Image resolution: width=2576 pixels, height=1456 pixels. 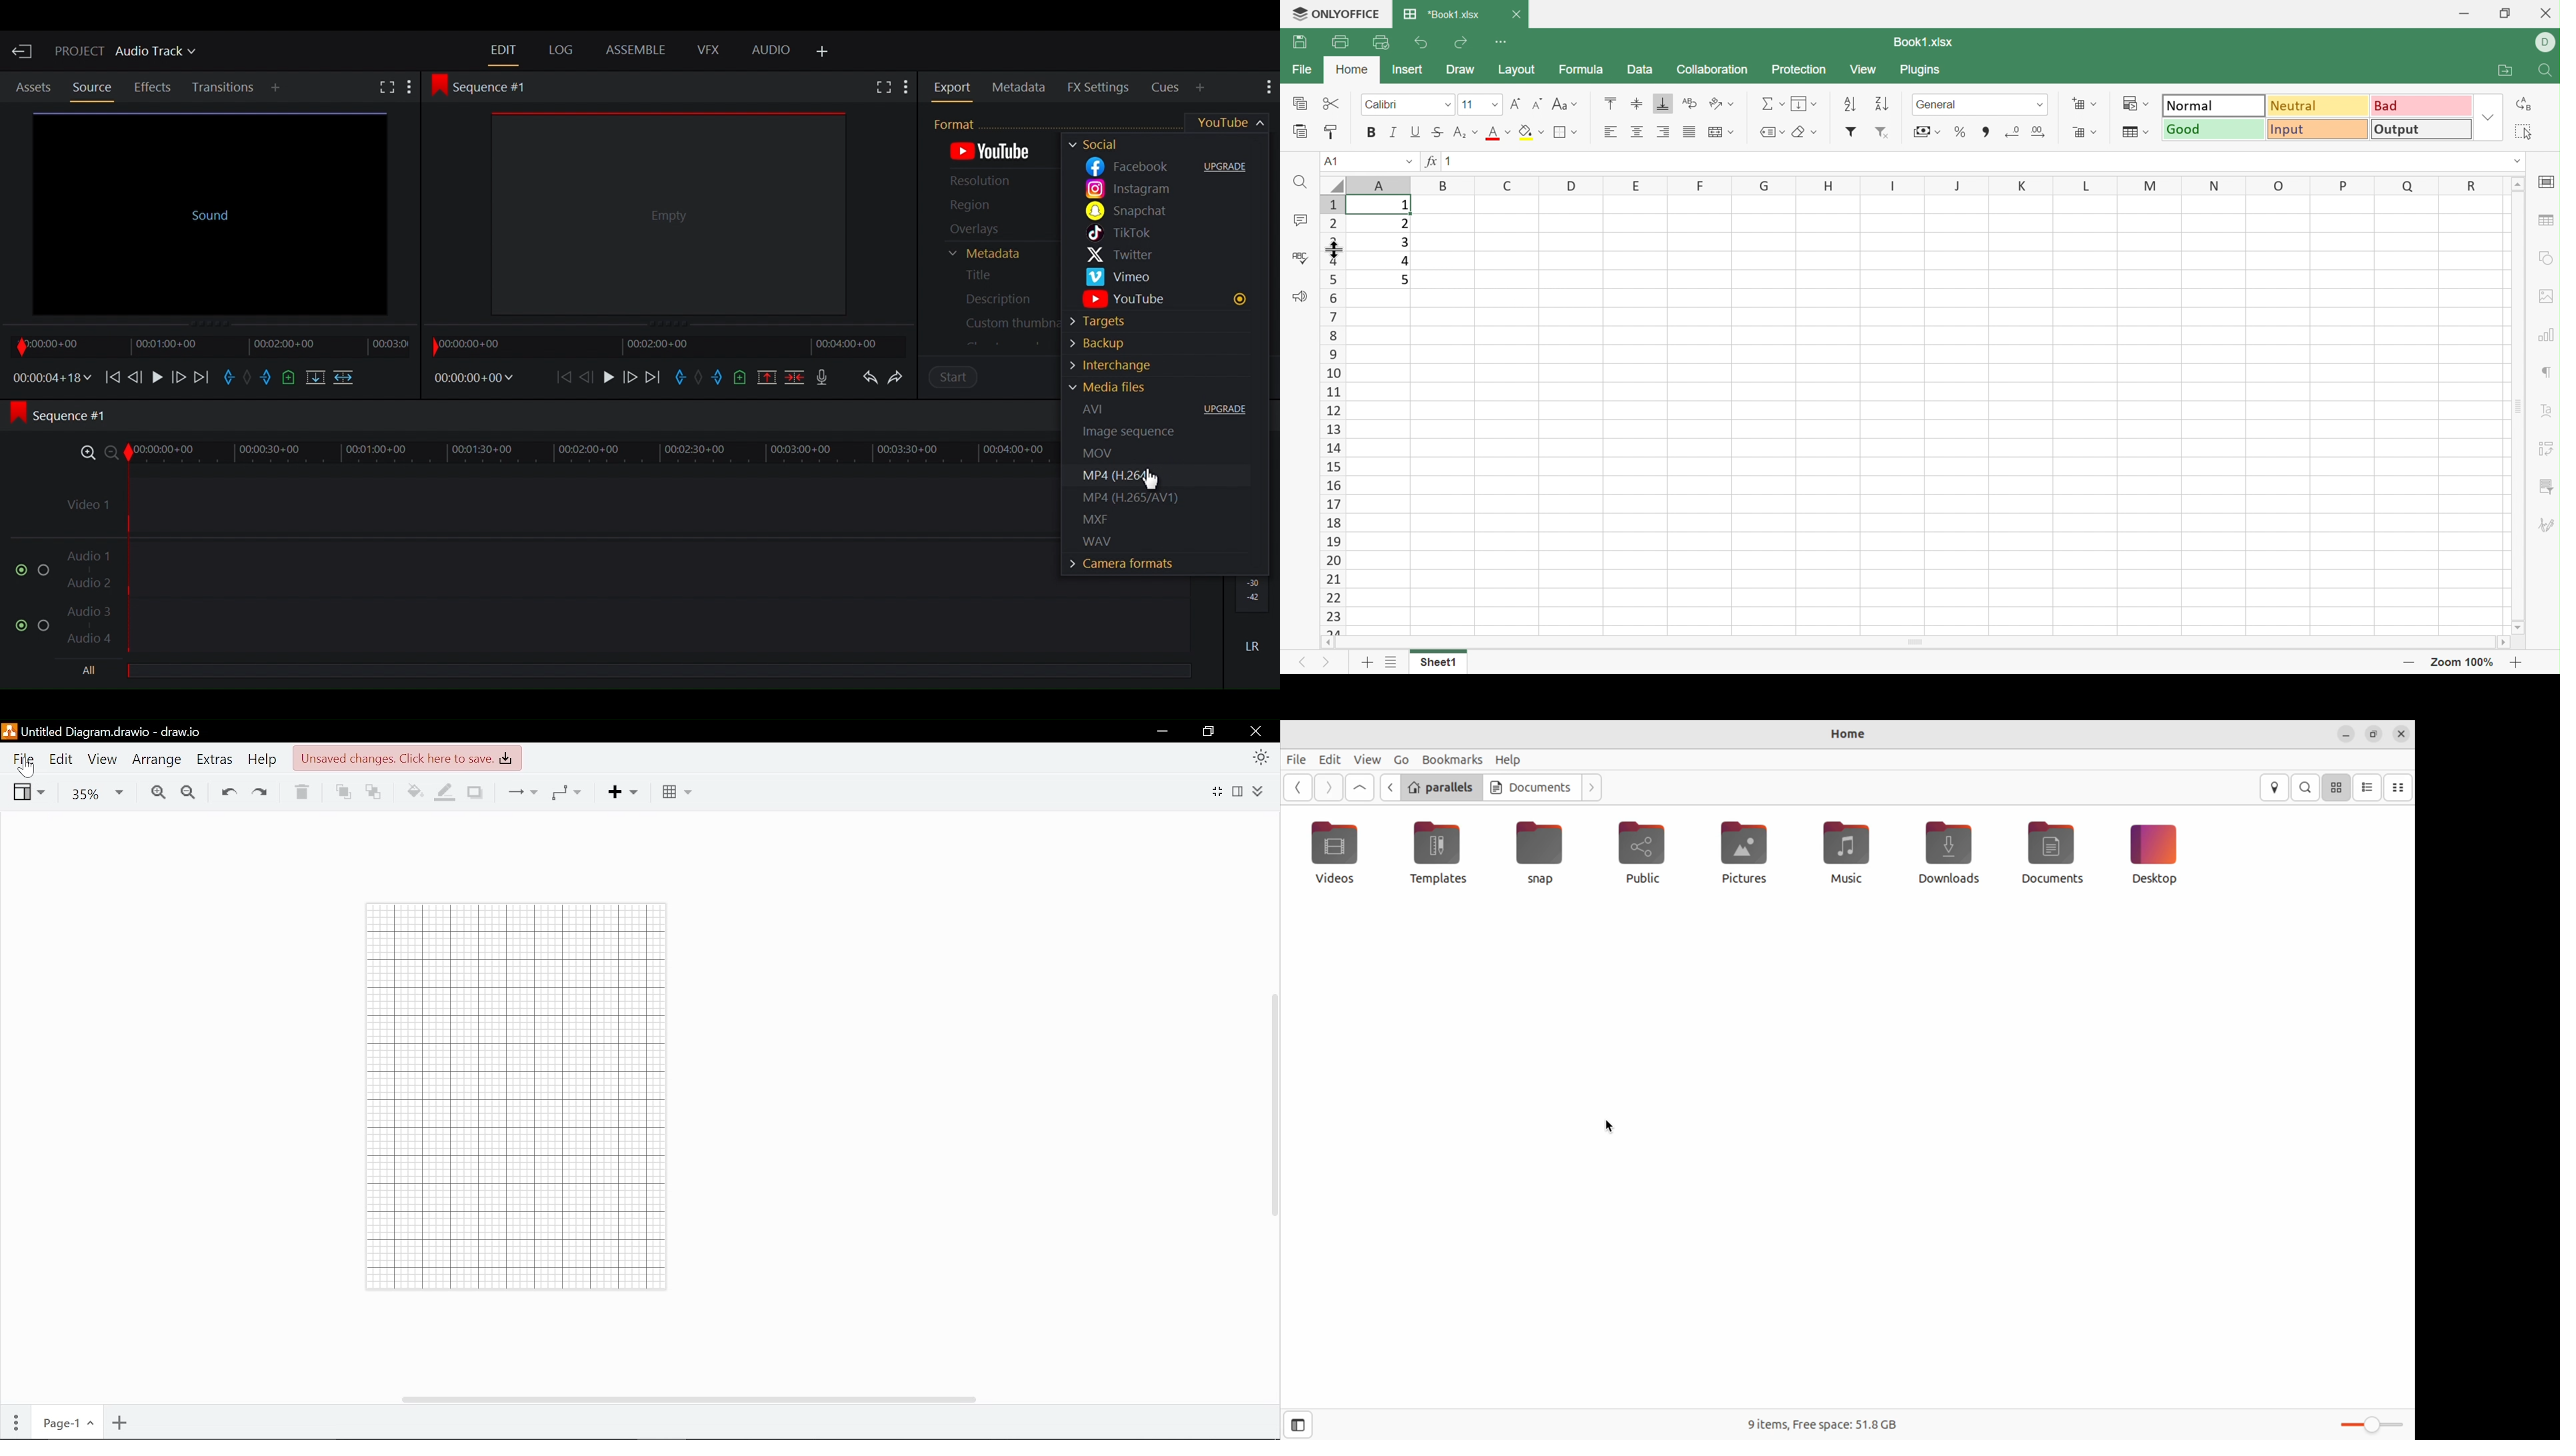 I want to click on Format as table template, so click(x=2129, y=130).